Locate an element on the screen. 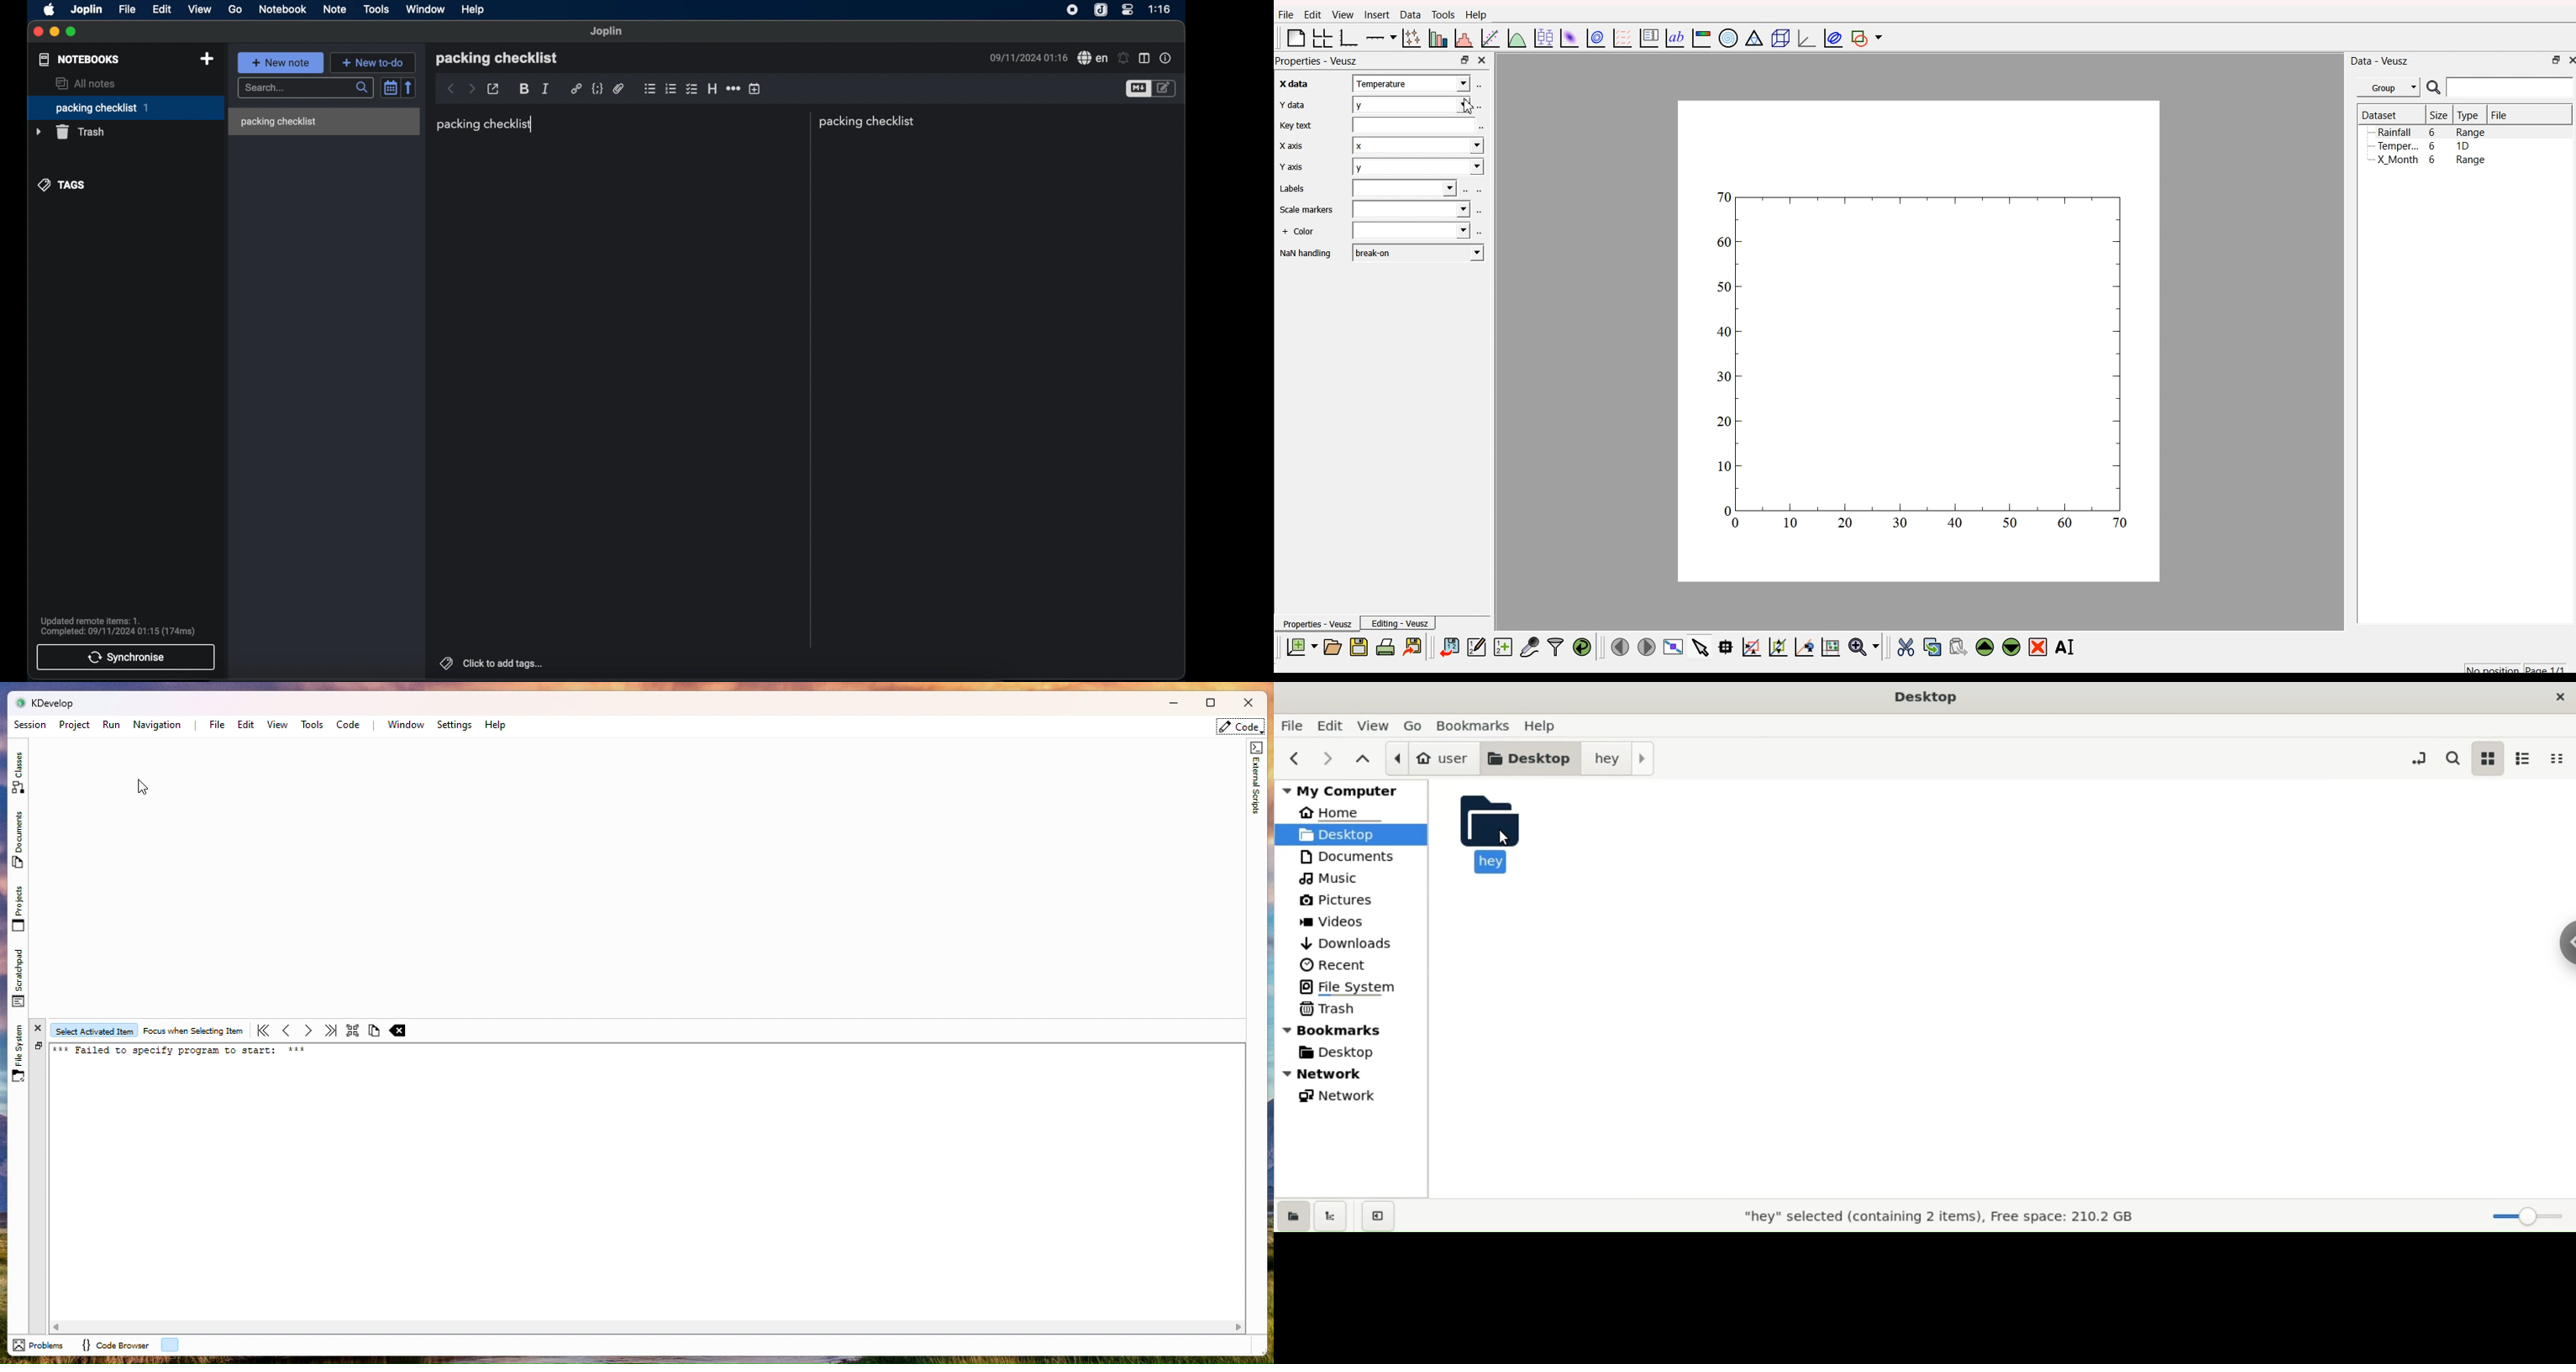 The width and height of the screenshot is (2576, 1372). file is located at coordinates (1294, 725).